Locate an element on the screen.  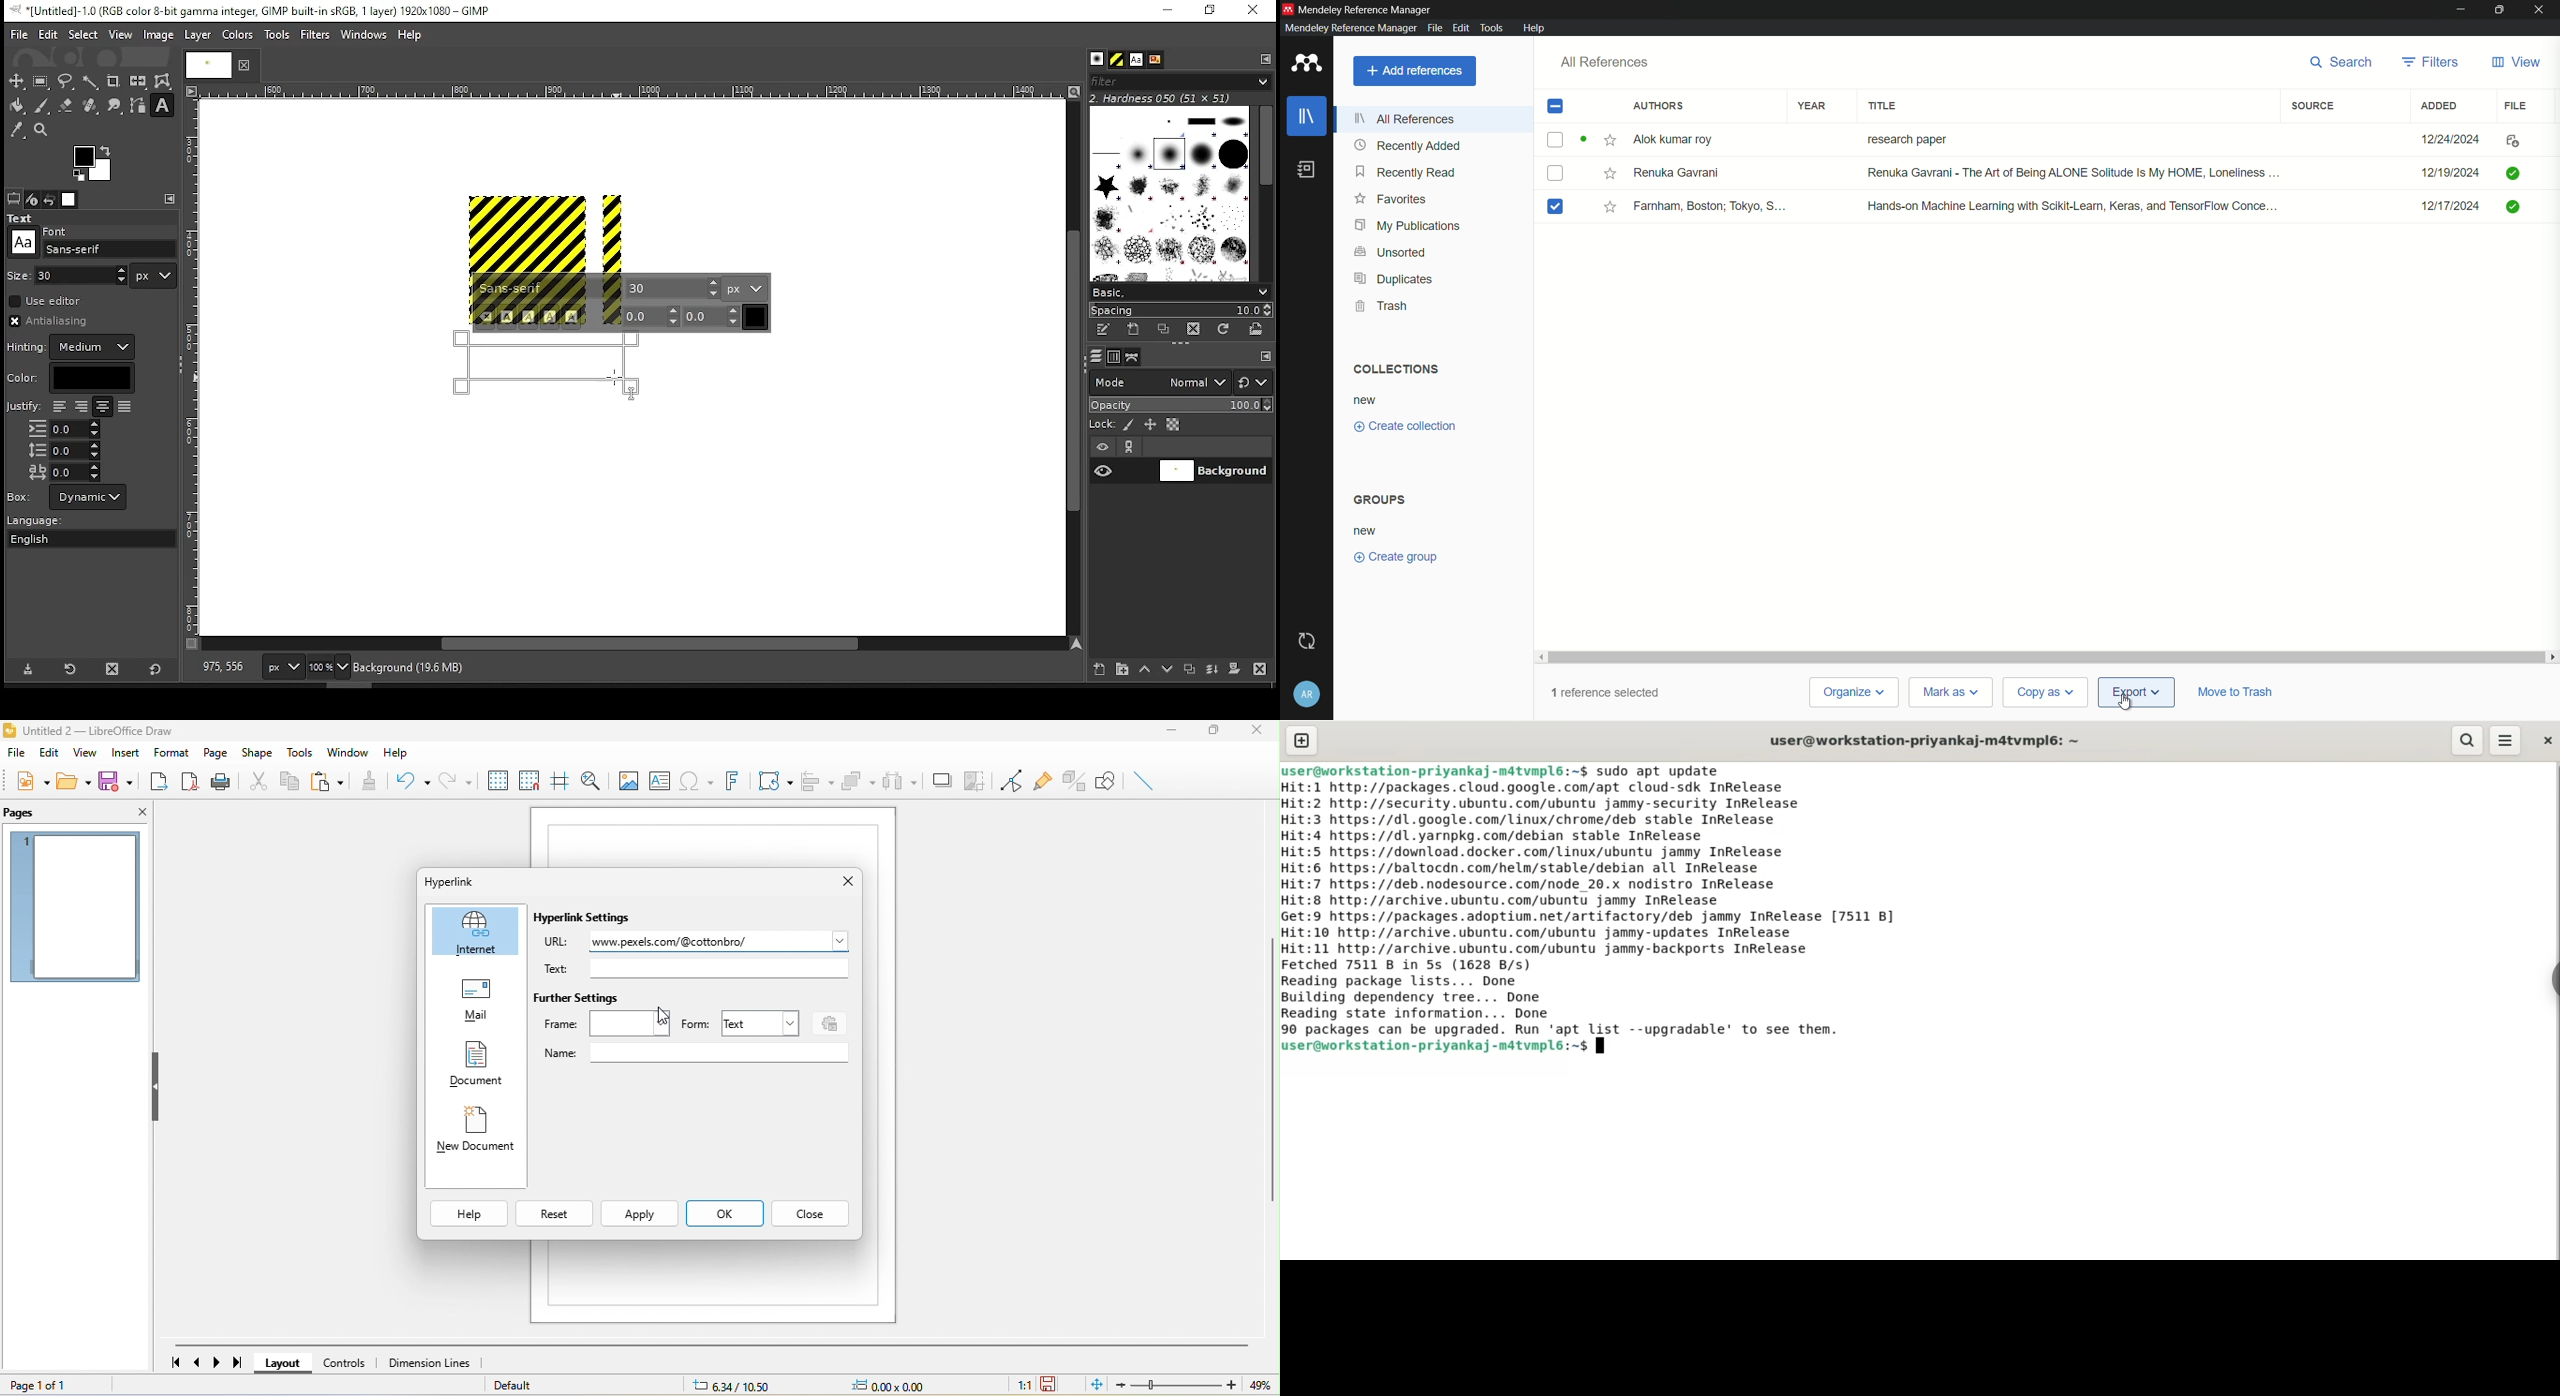
url is located at coordinates (554, 944).